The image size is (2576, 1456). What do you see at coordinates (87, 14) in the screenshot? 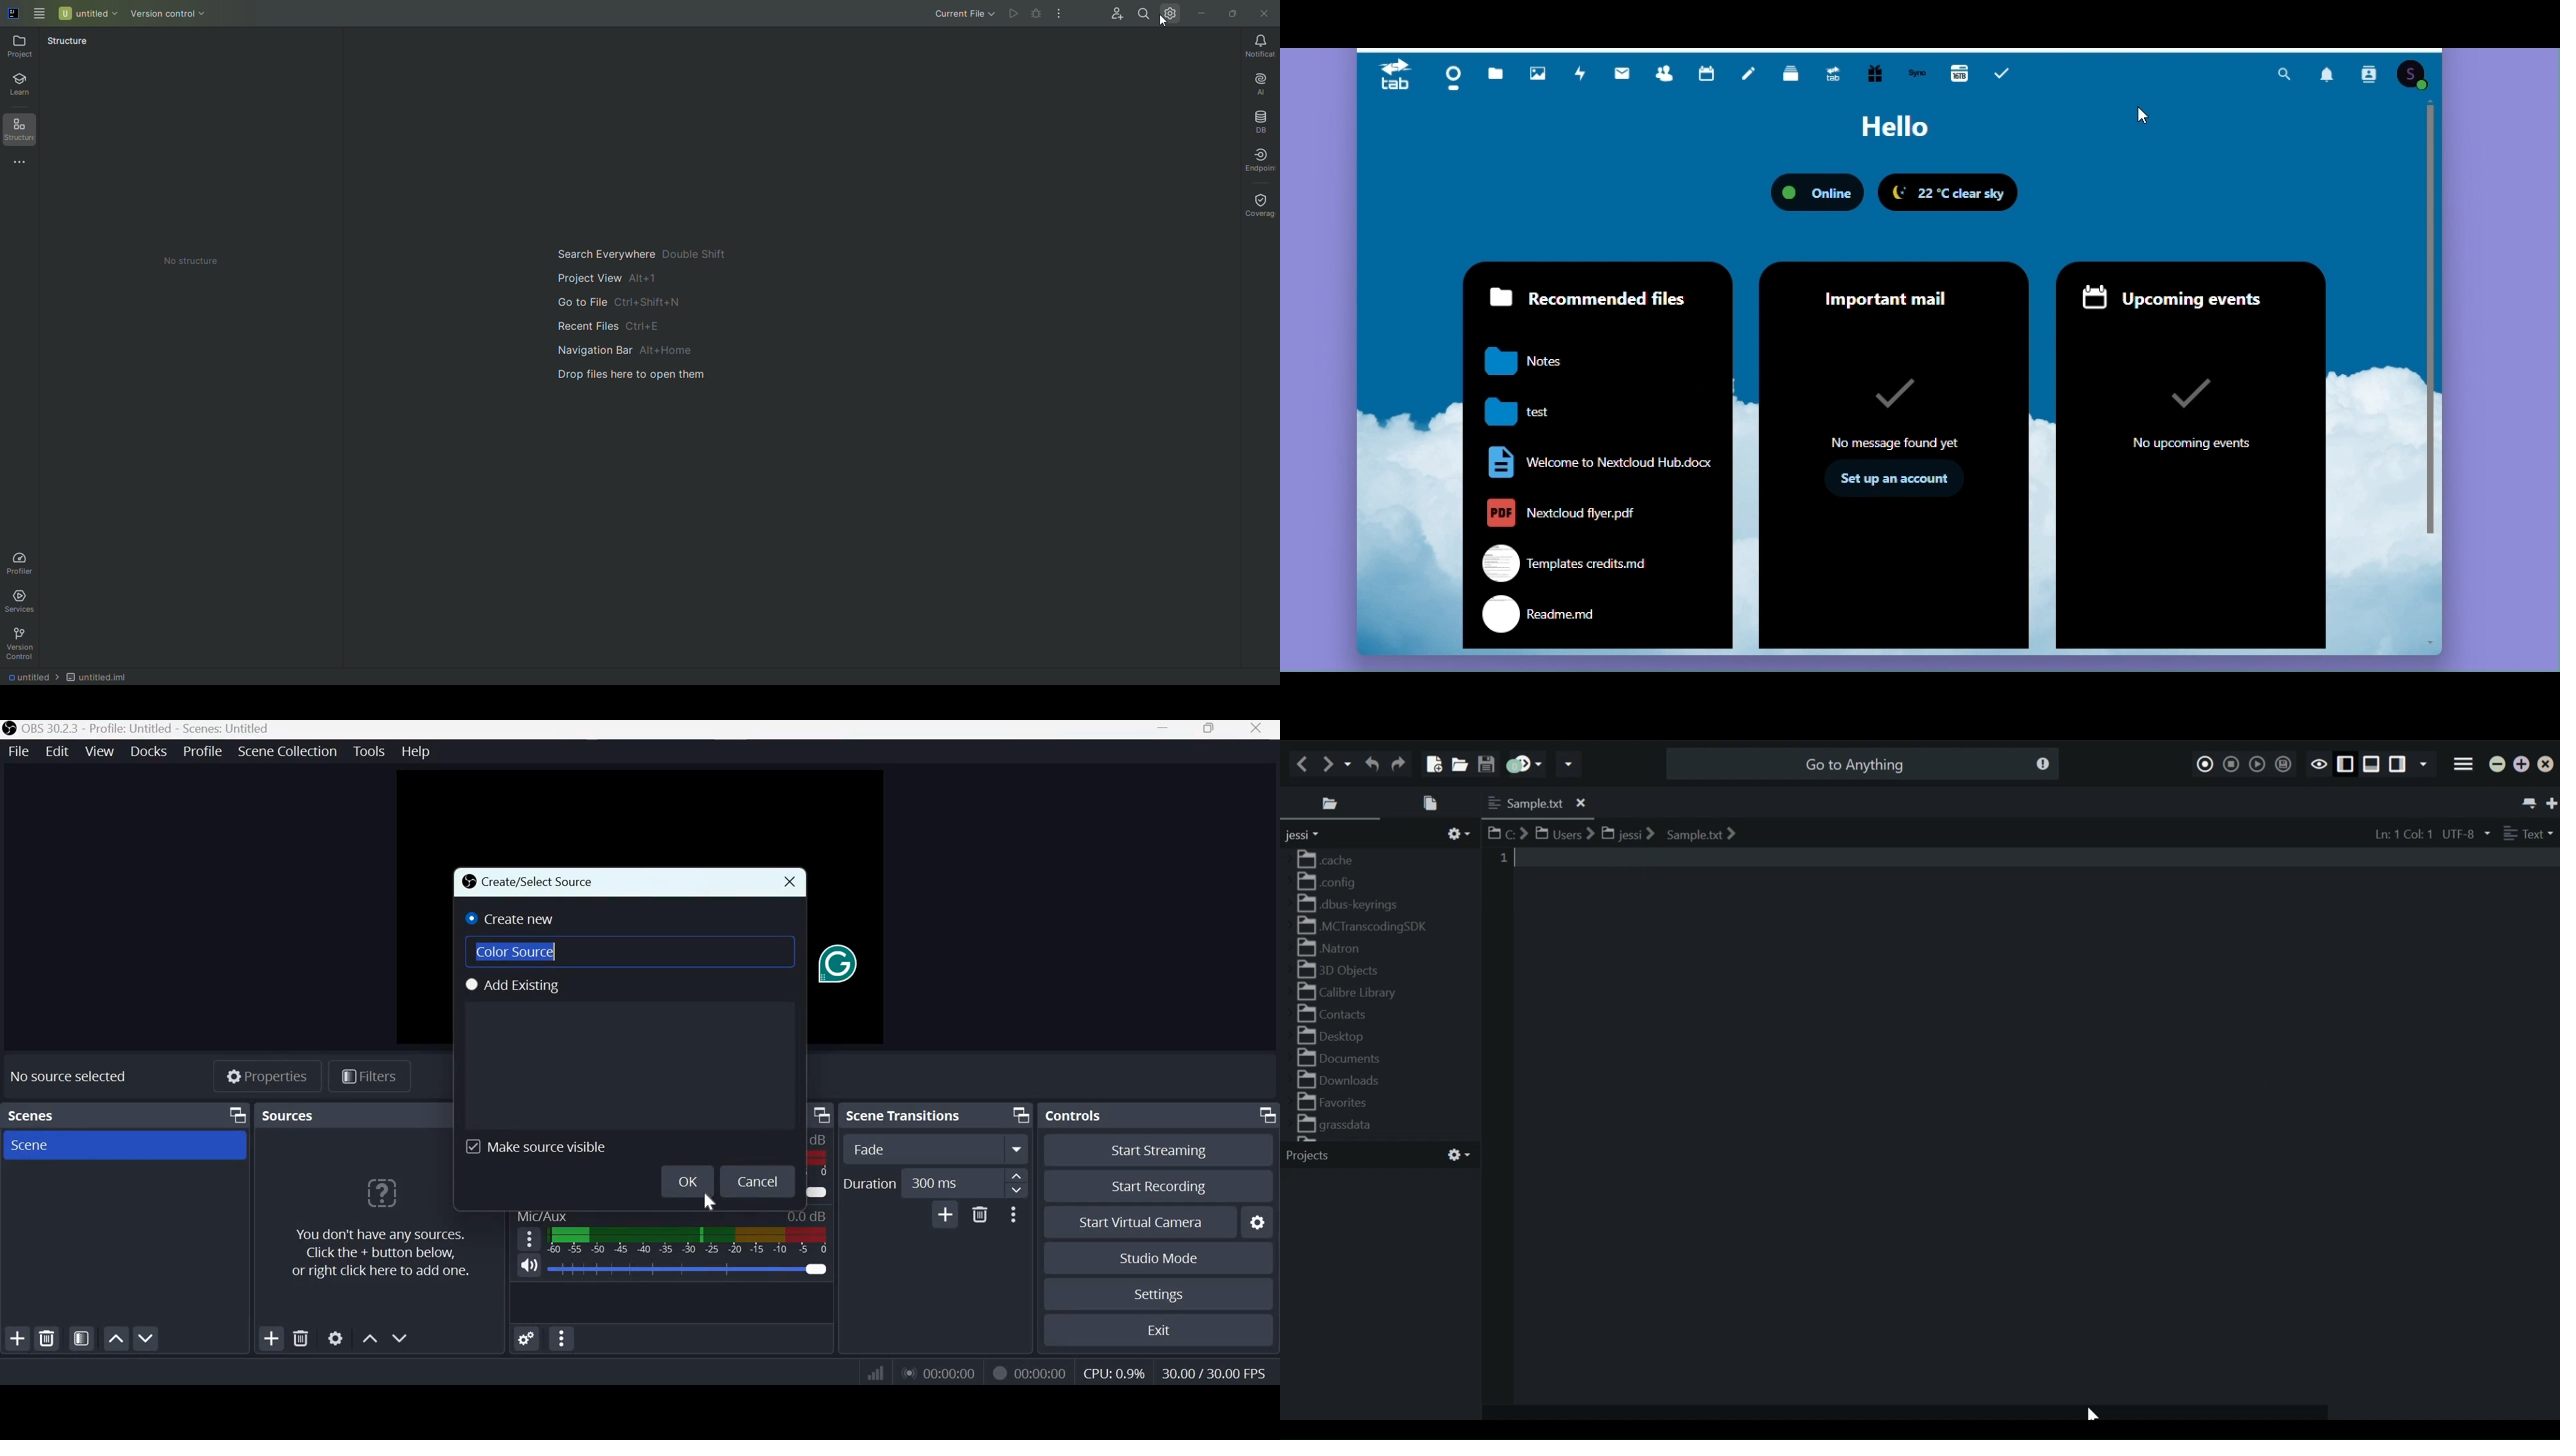
I see `Untitled` at bounding box center [87, 14].